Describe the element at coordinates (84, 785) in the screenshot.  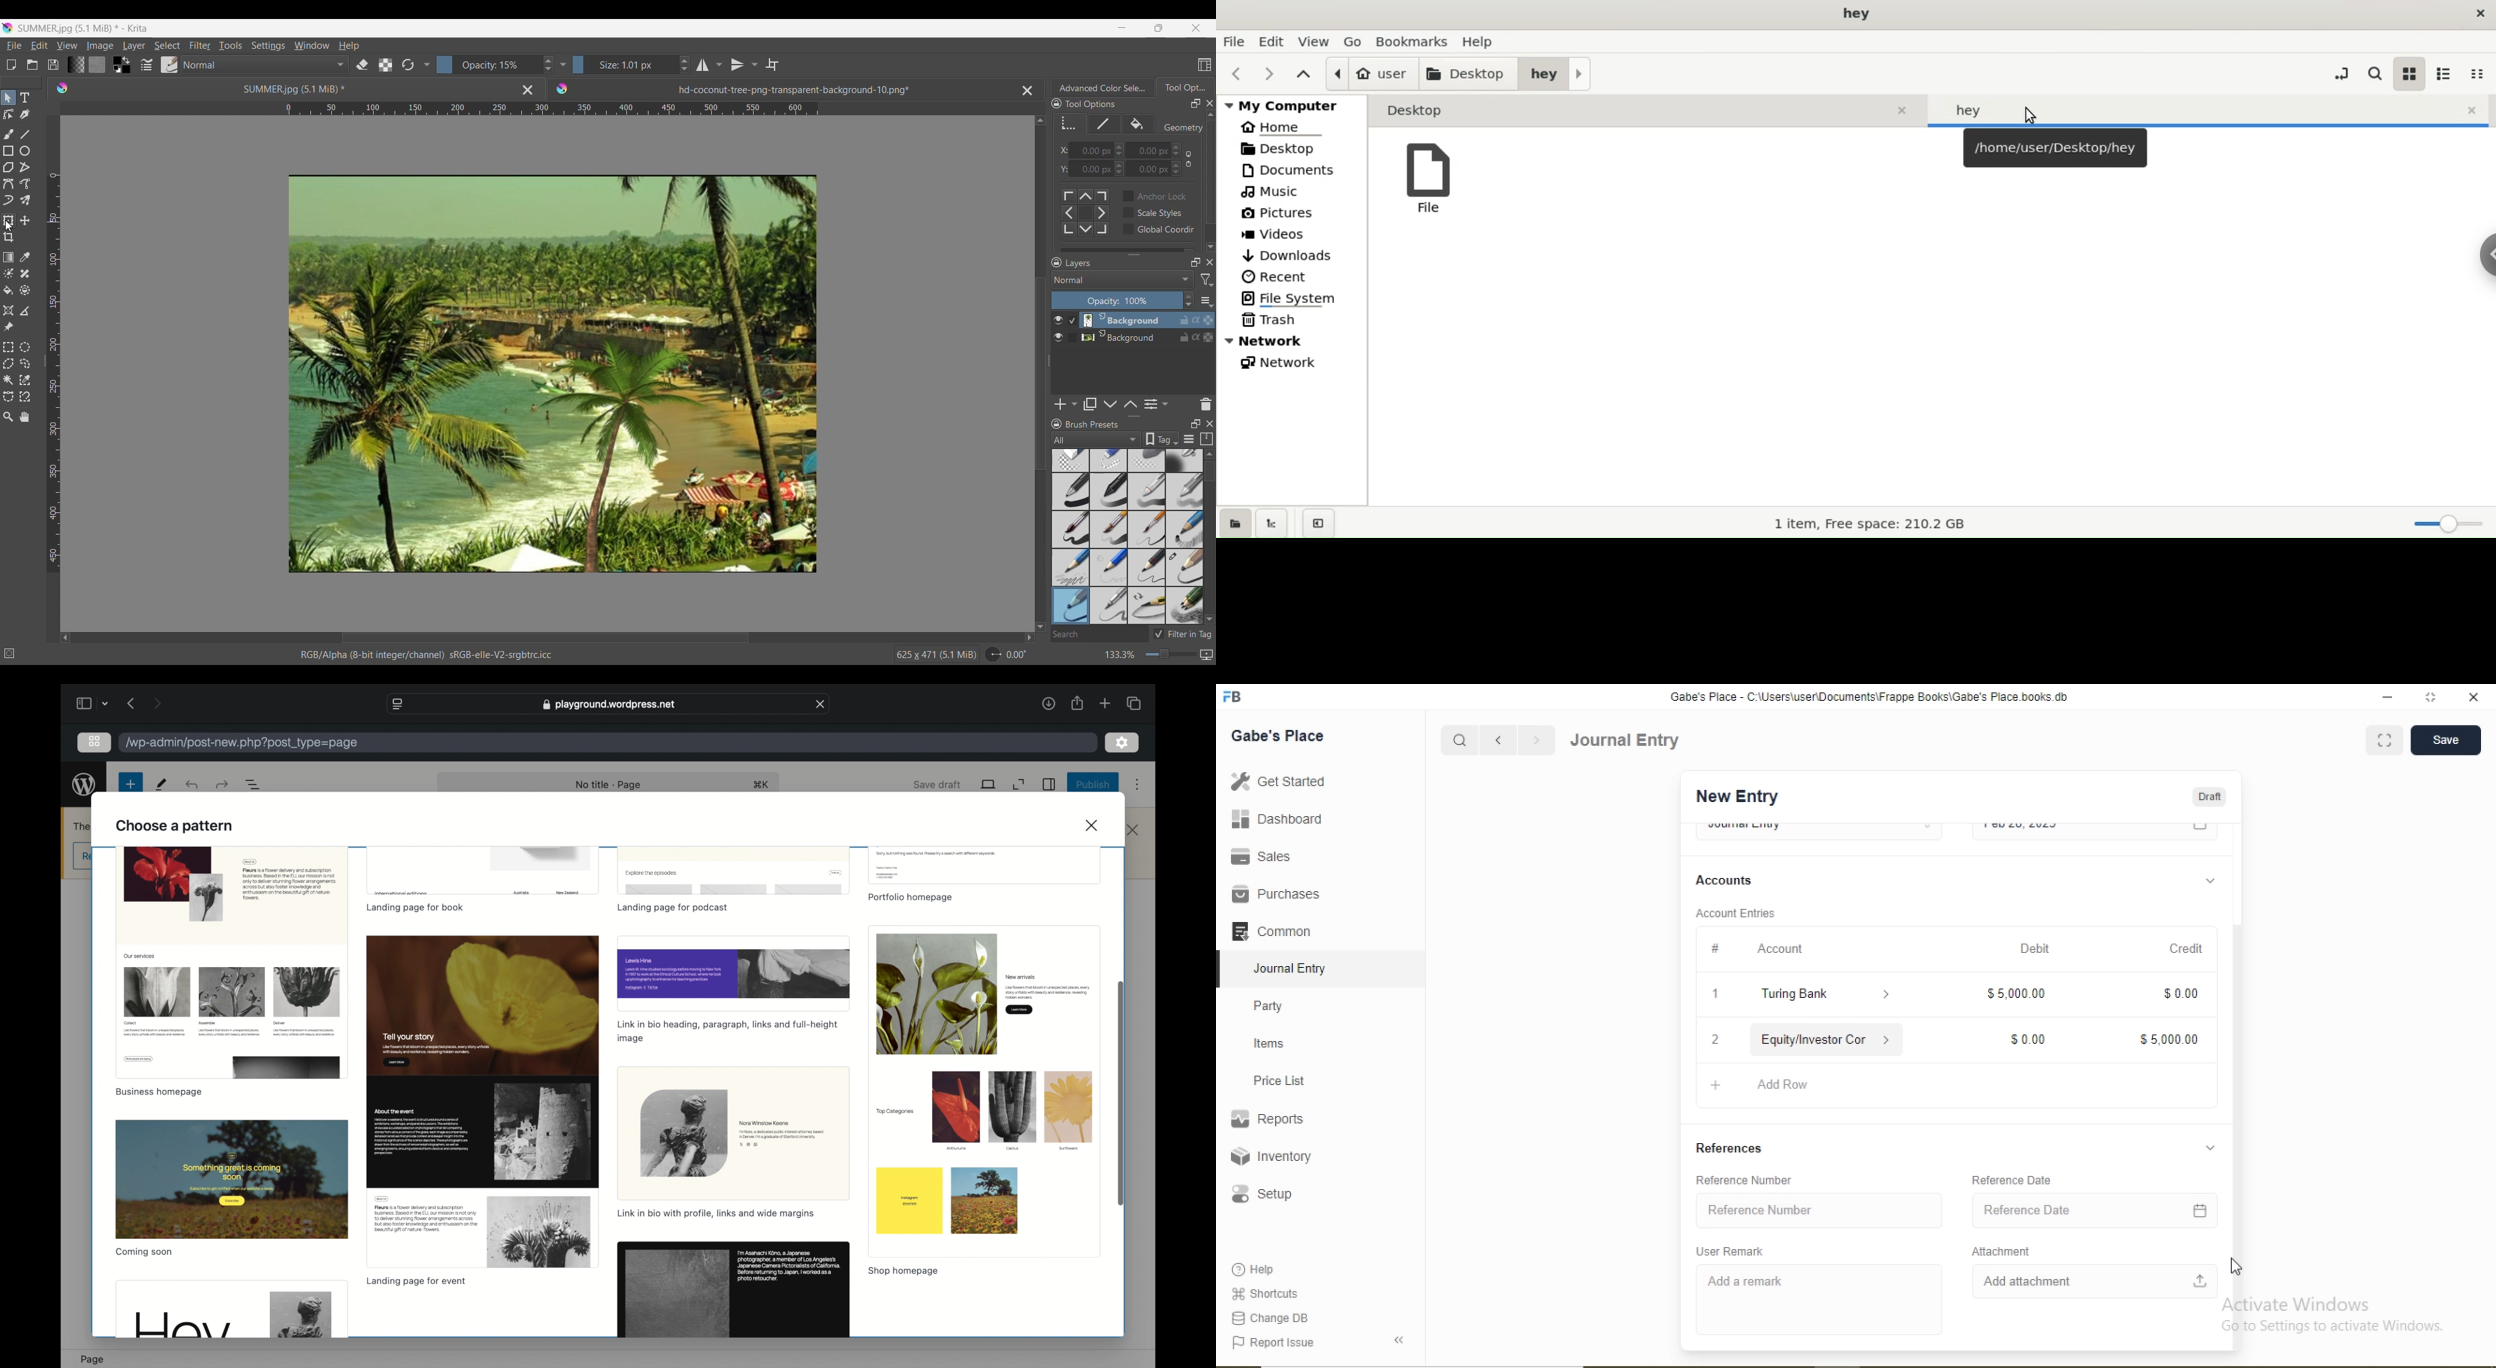
I see `wordpress` at that location.